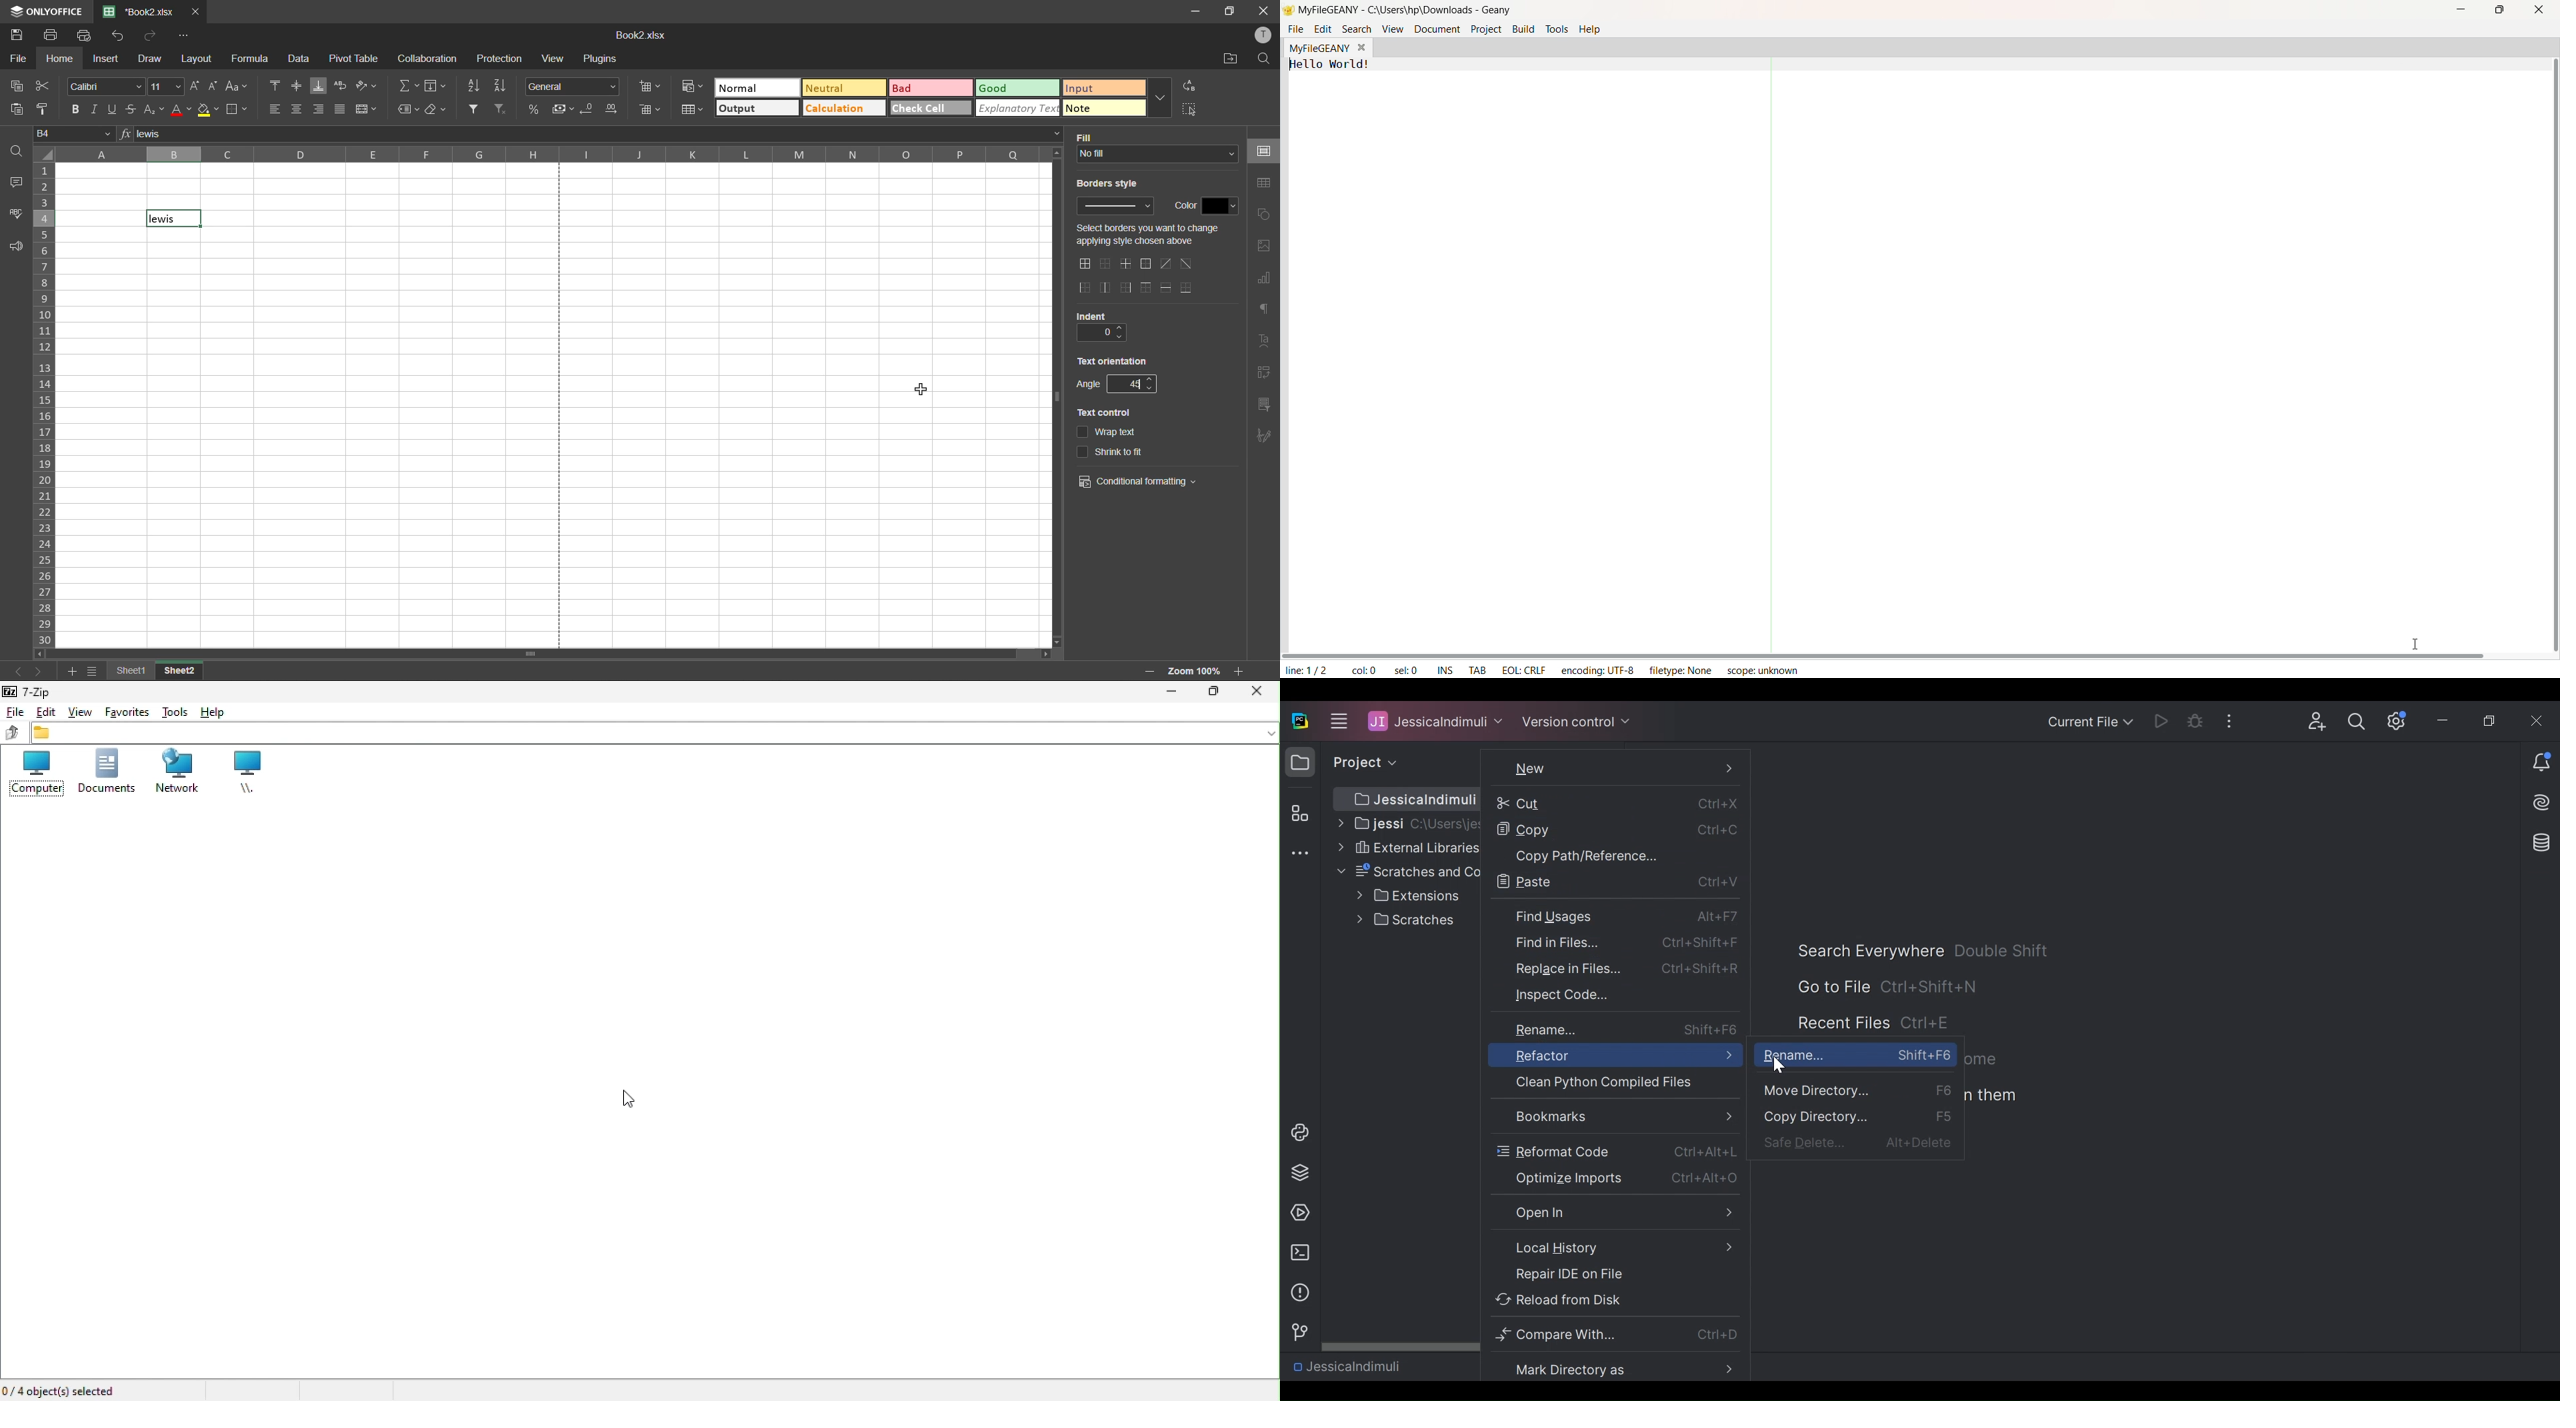 The height and width of the screenshot is (1428, 2576). What do you see at coordinates (1085, 288) in the screenshot?
I see `outside left border` at bounding box center [1085, 288].